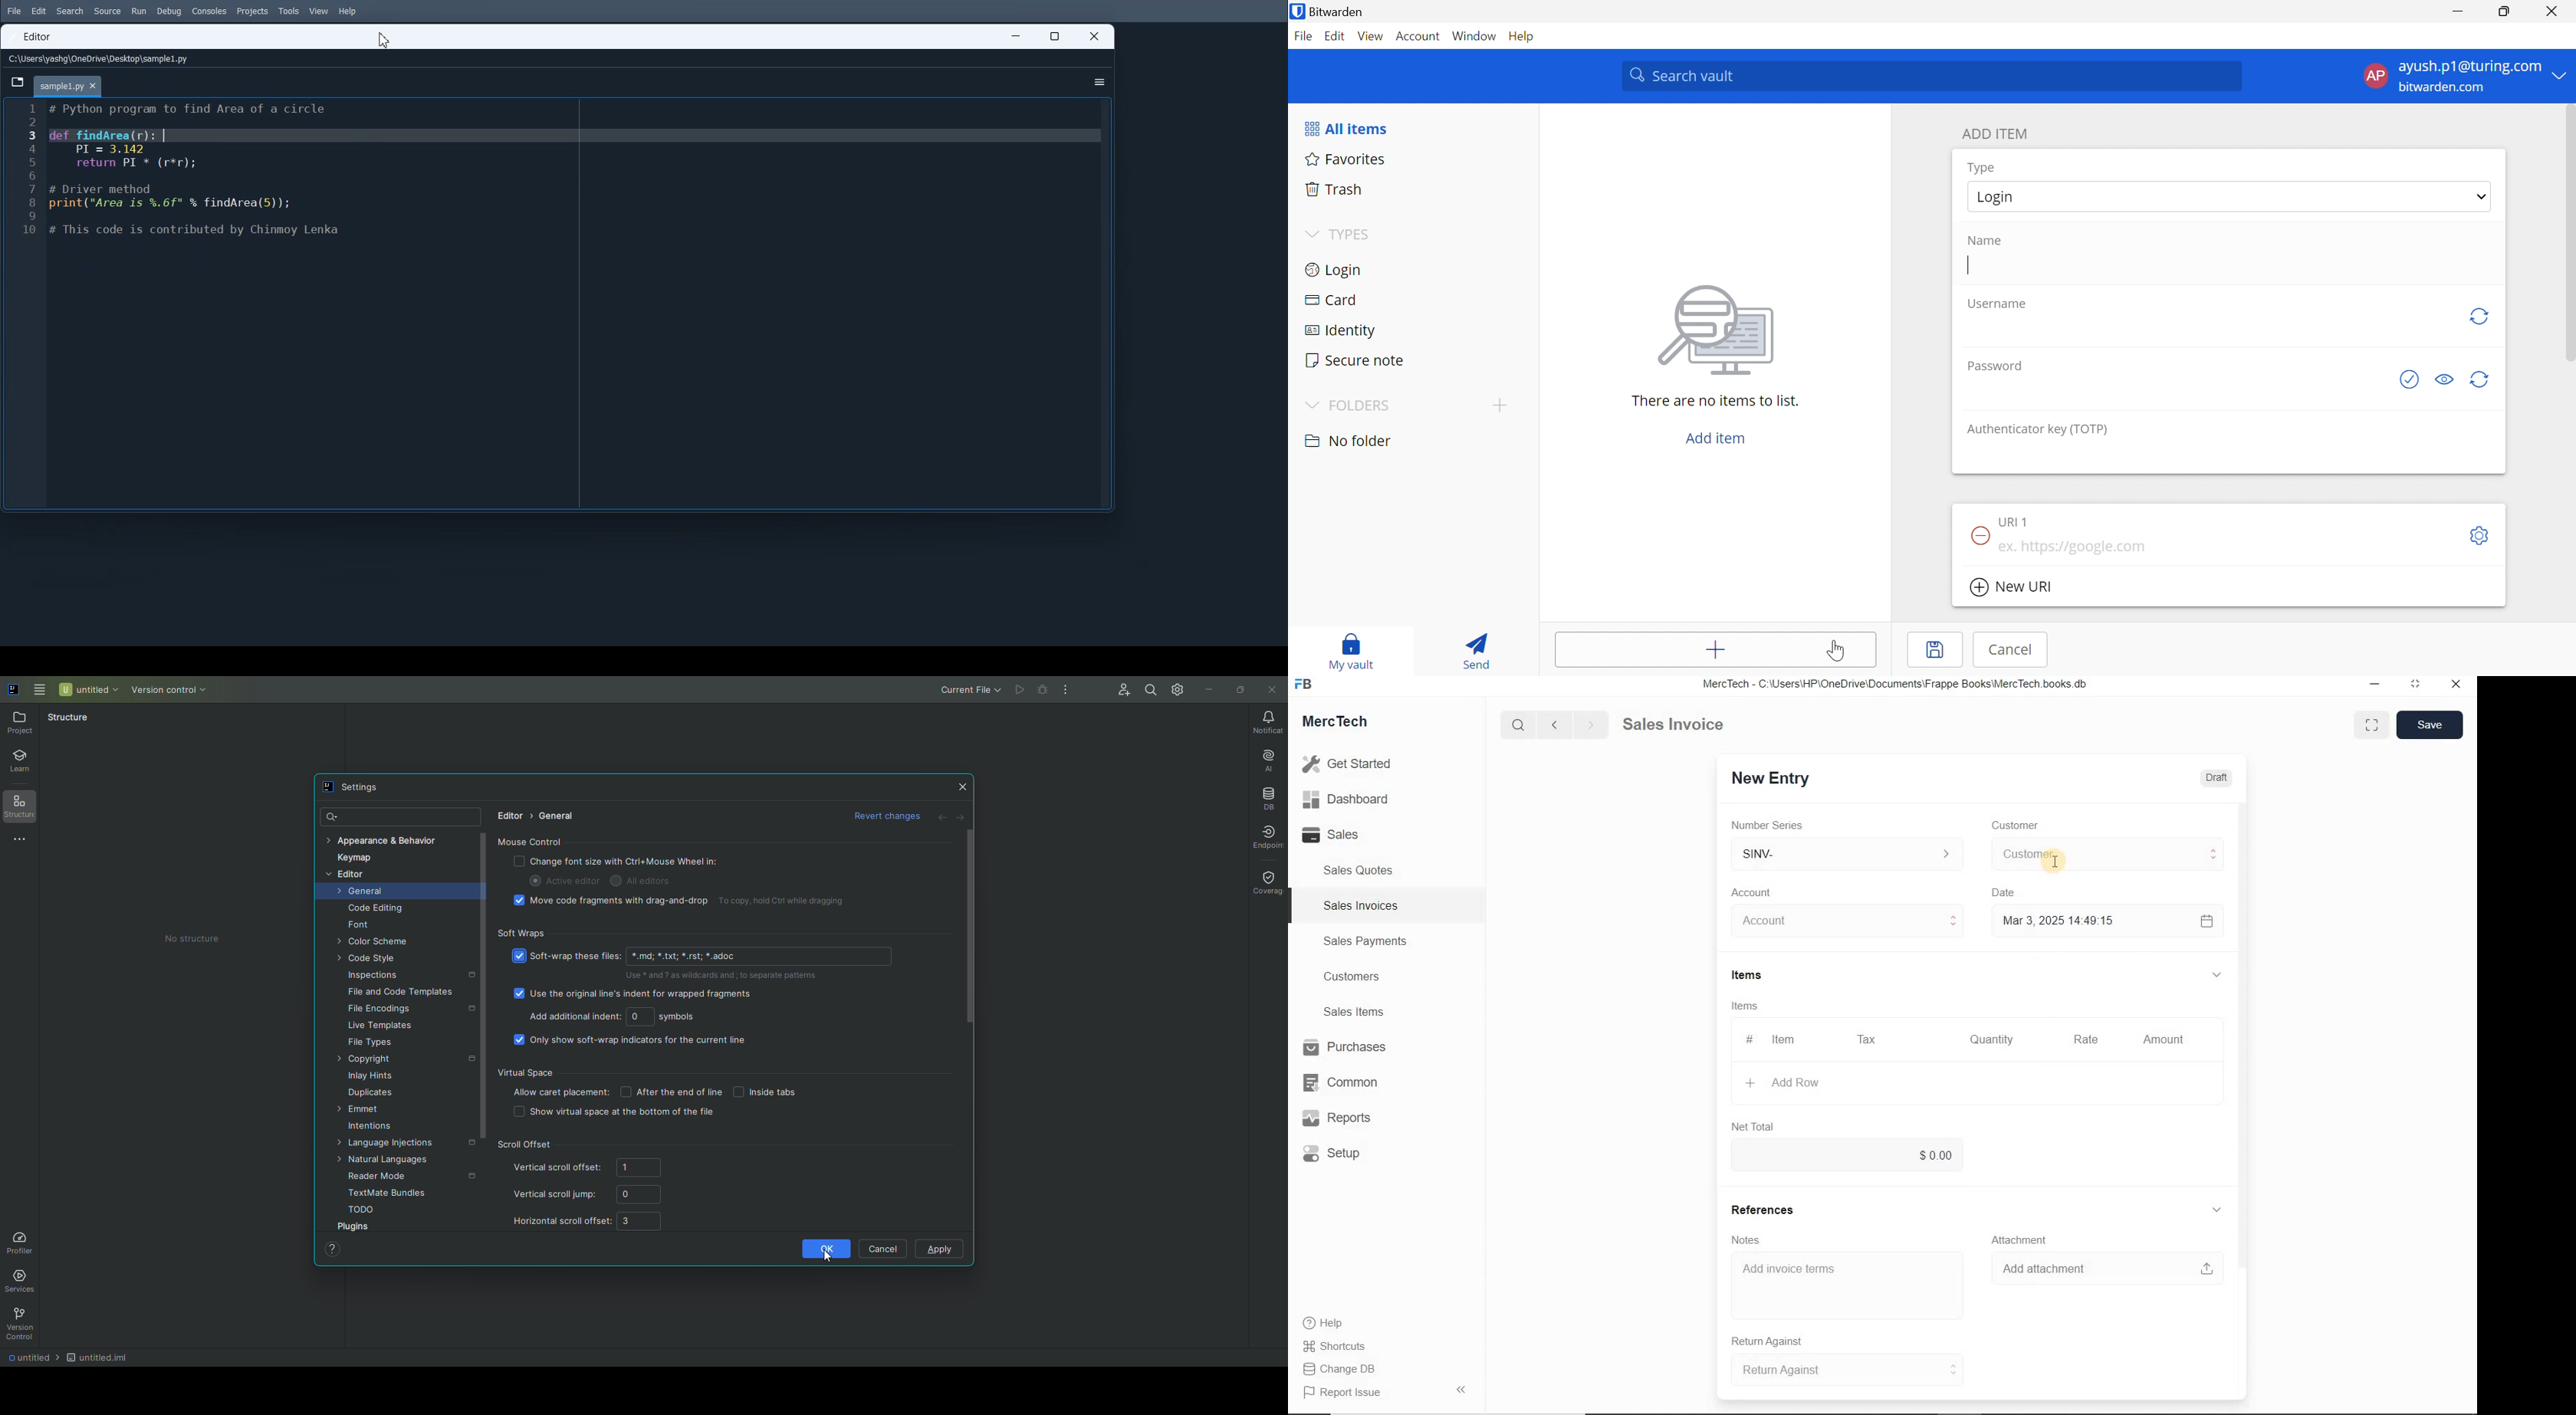  I want to click on Sales Invoices, so click(1362, 905).